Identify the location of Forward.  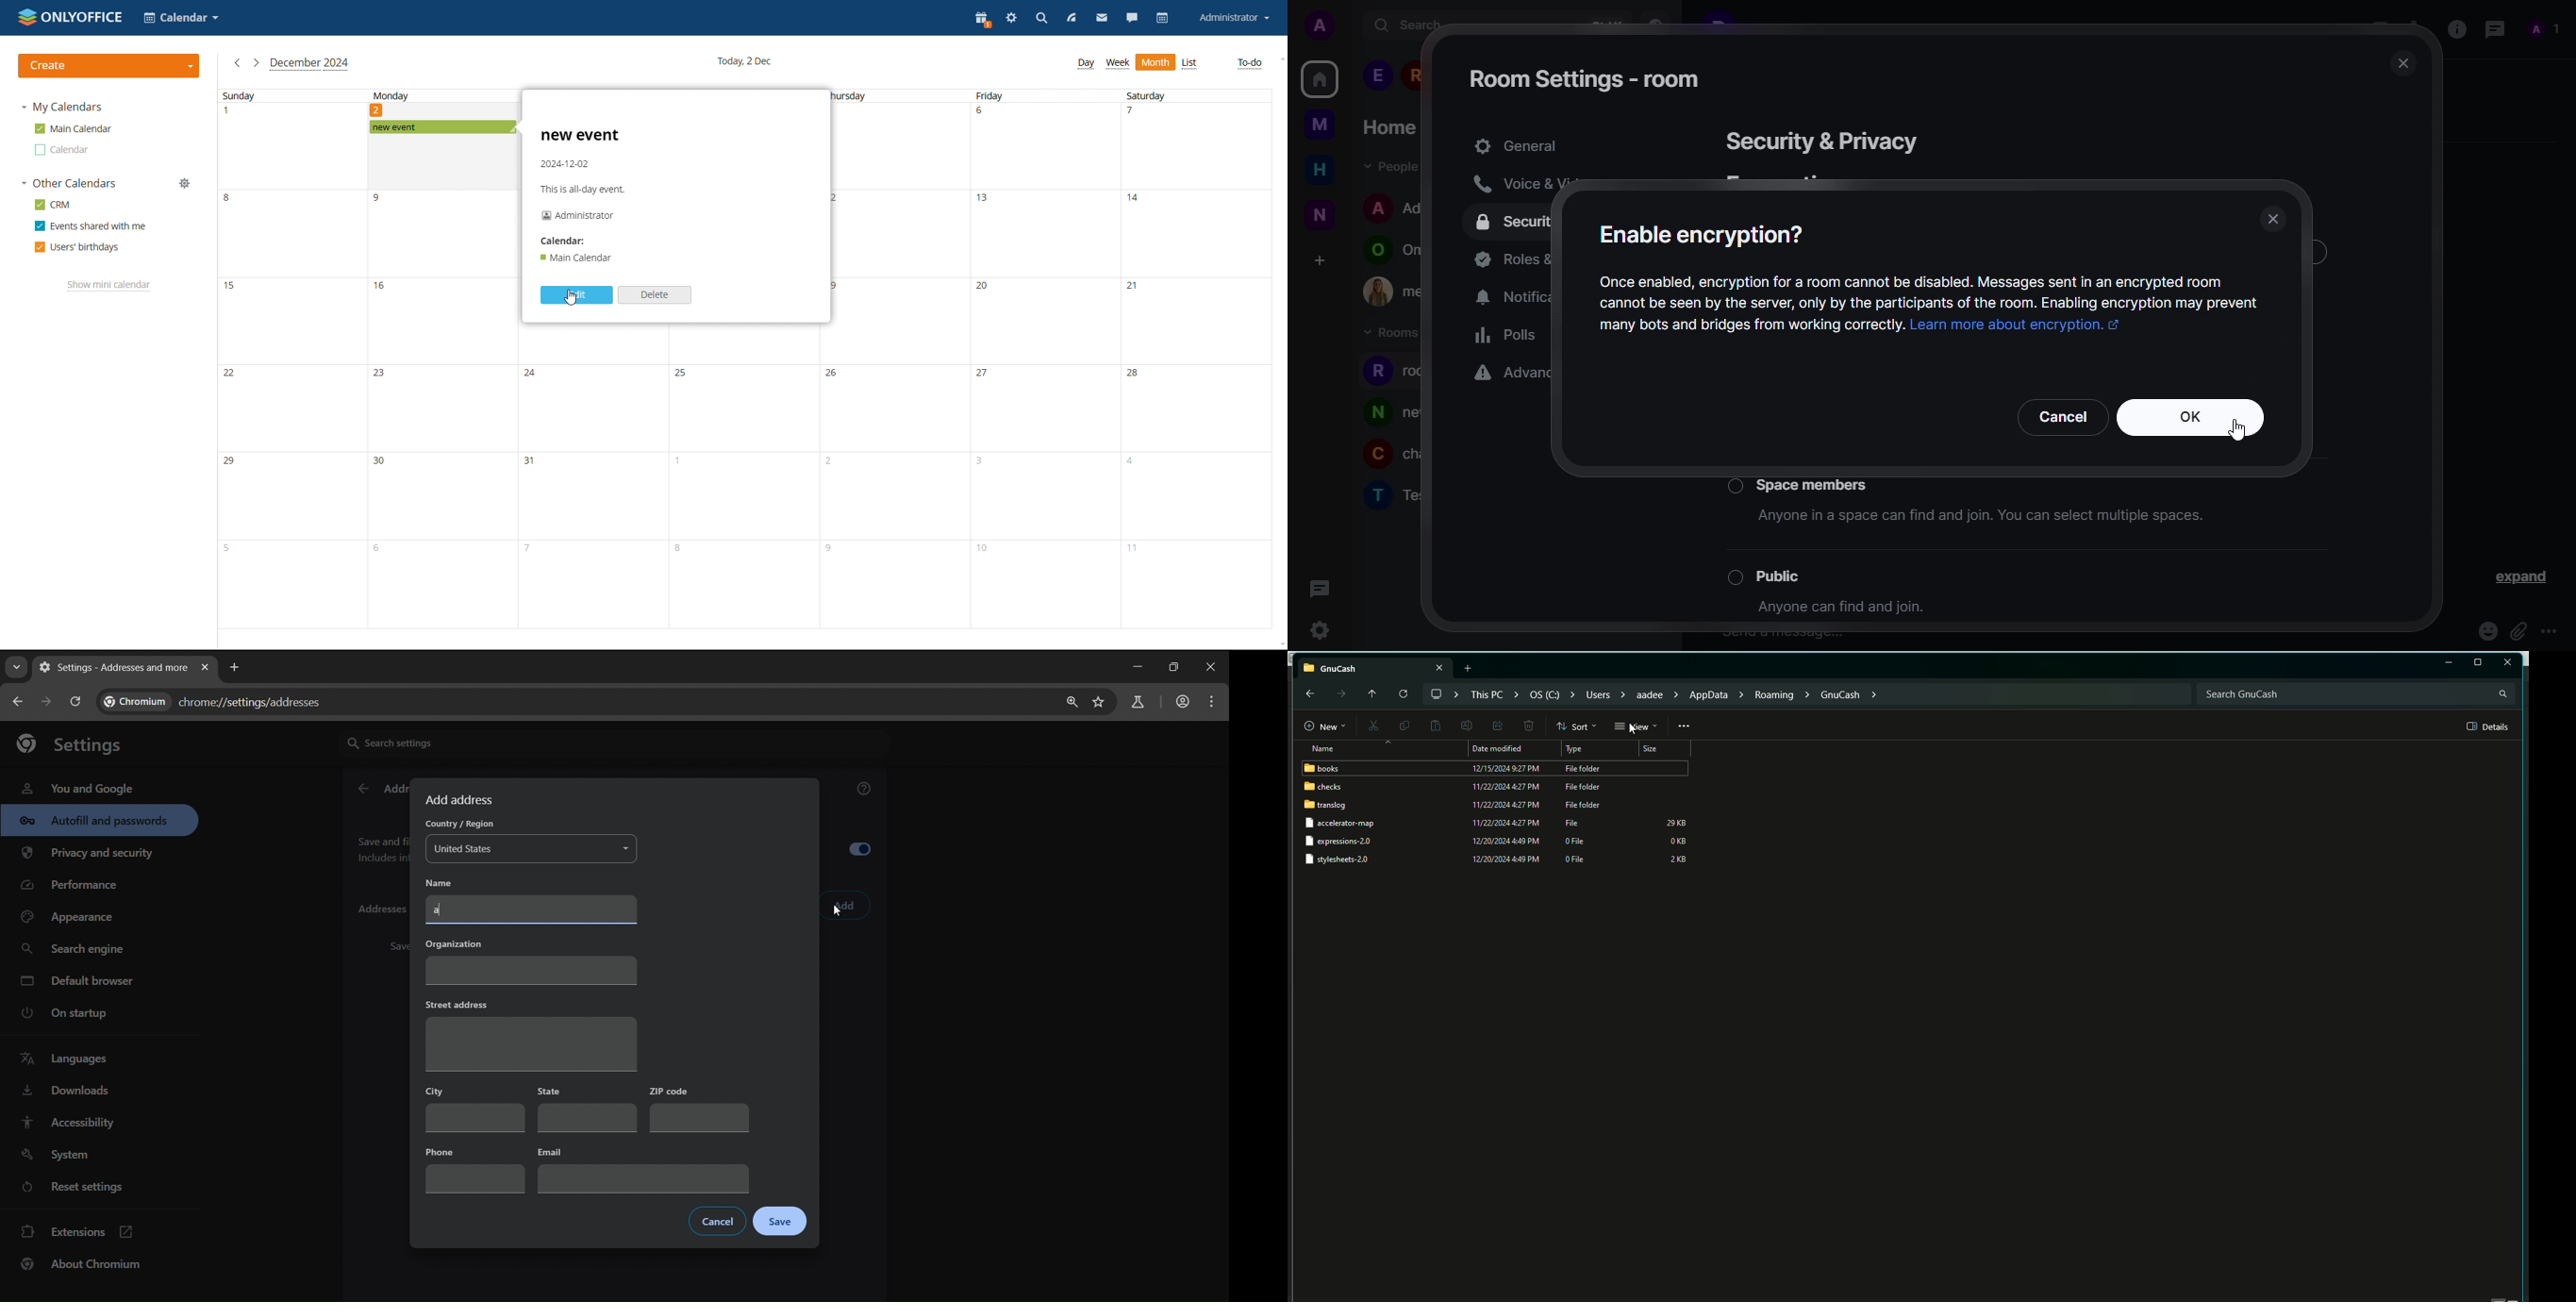
(1340, 694).